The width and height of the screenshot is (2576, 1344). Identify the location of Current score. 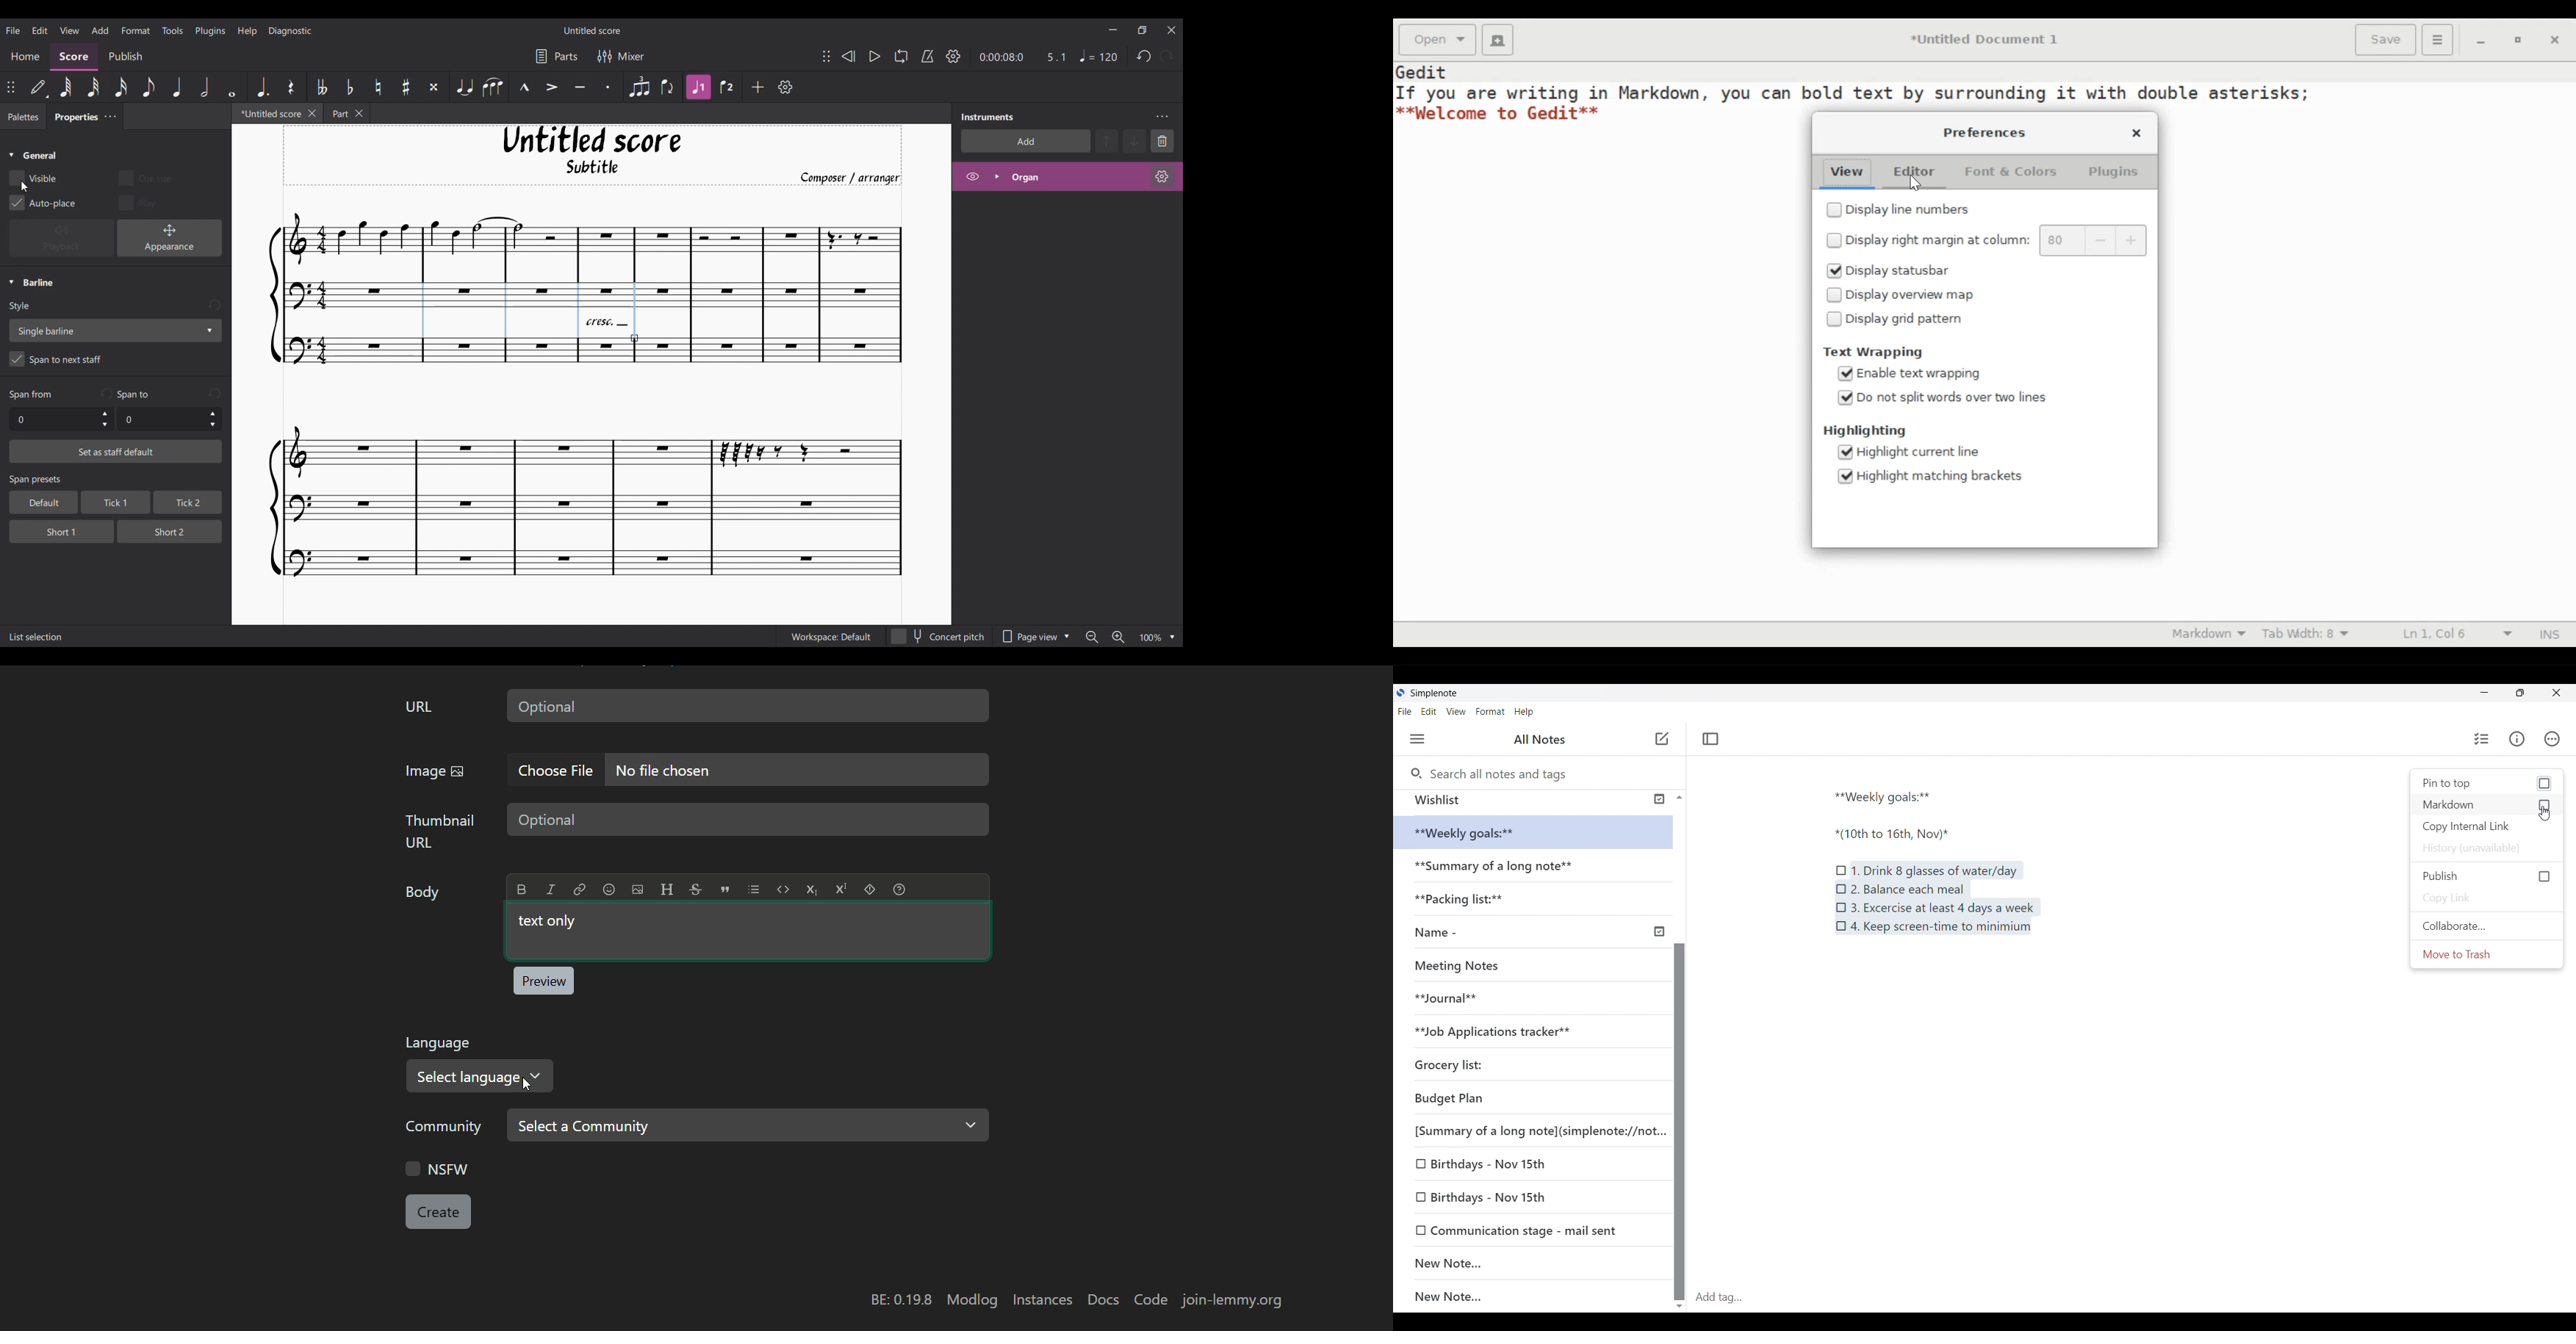
(587, 471).